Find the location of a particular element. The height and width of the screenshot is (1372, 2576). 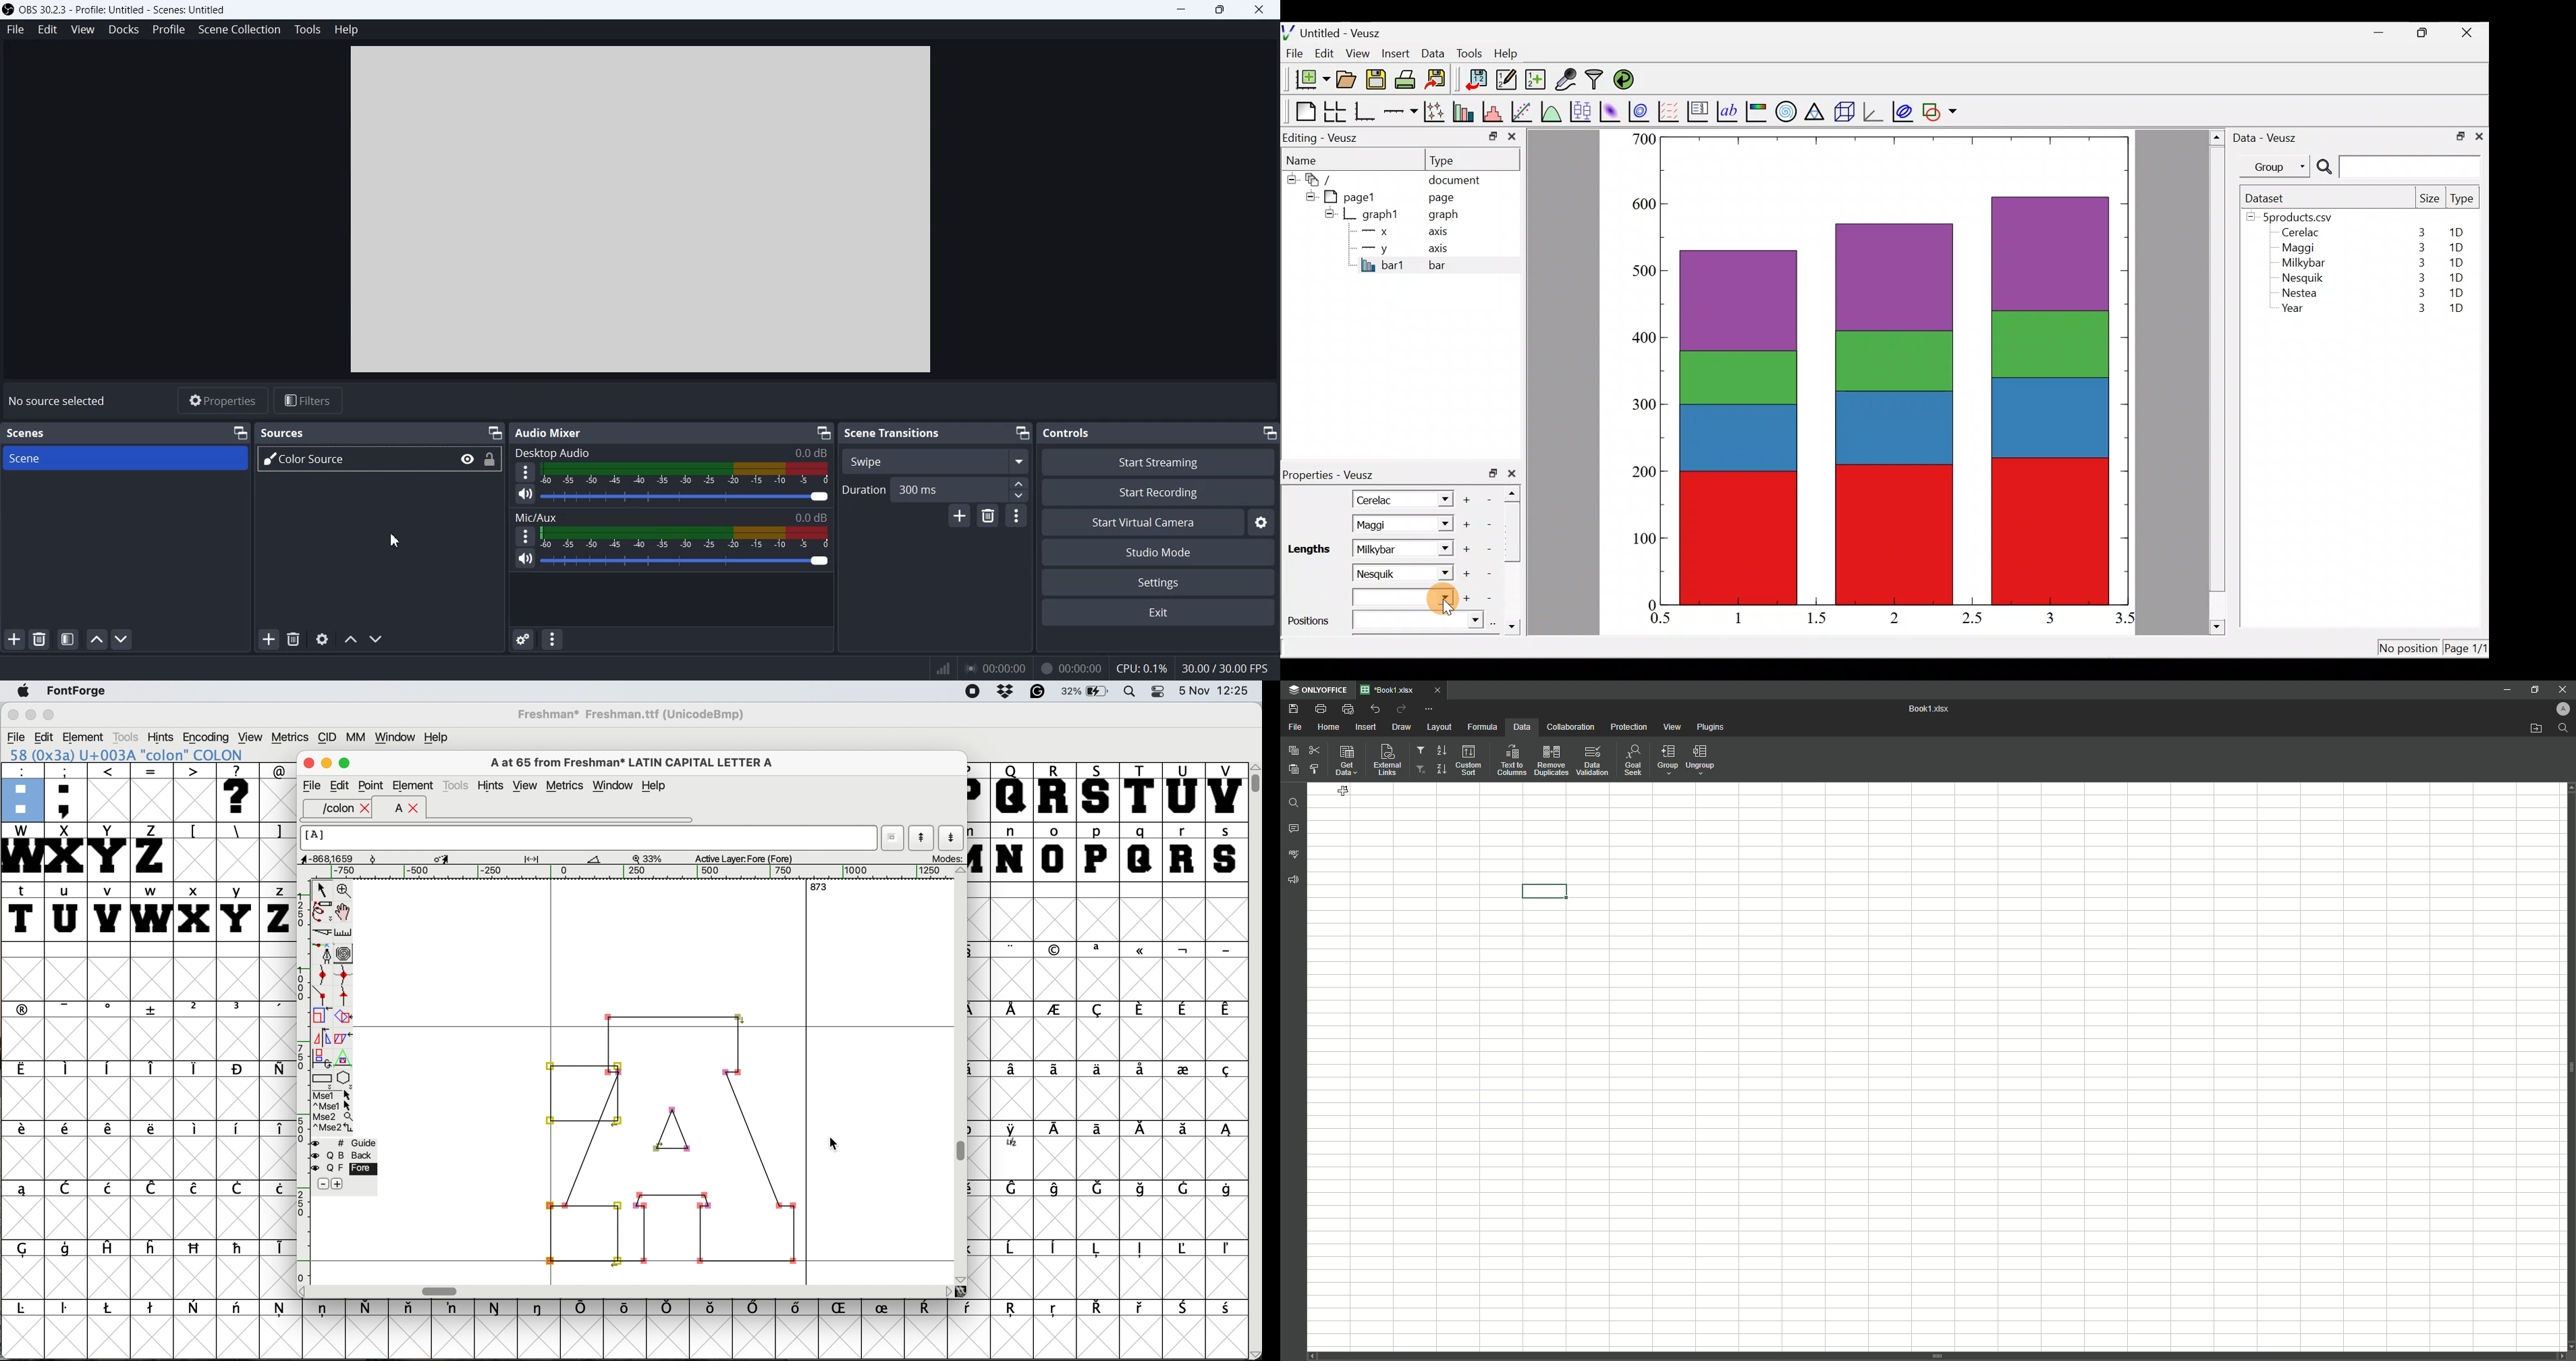

symbol is located at coordinates (238, 1190).